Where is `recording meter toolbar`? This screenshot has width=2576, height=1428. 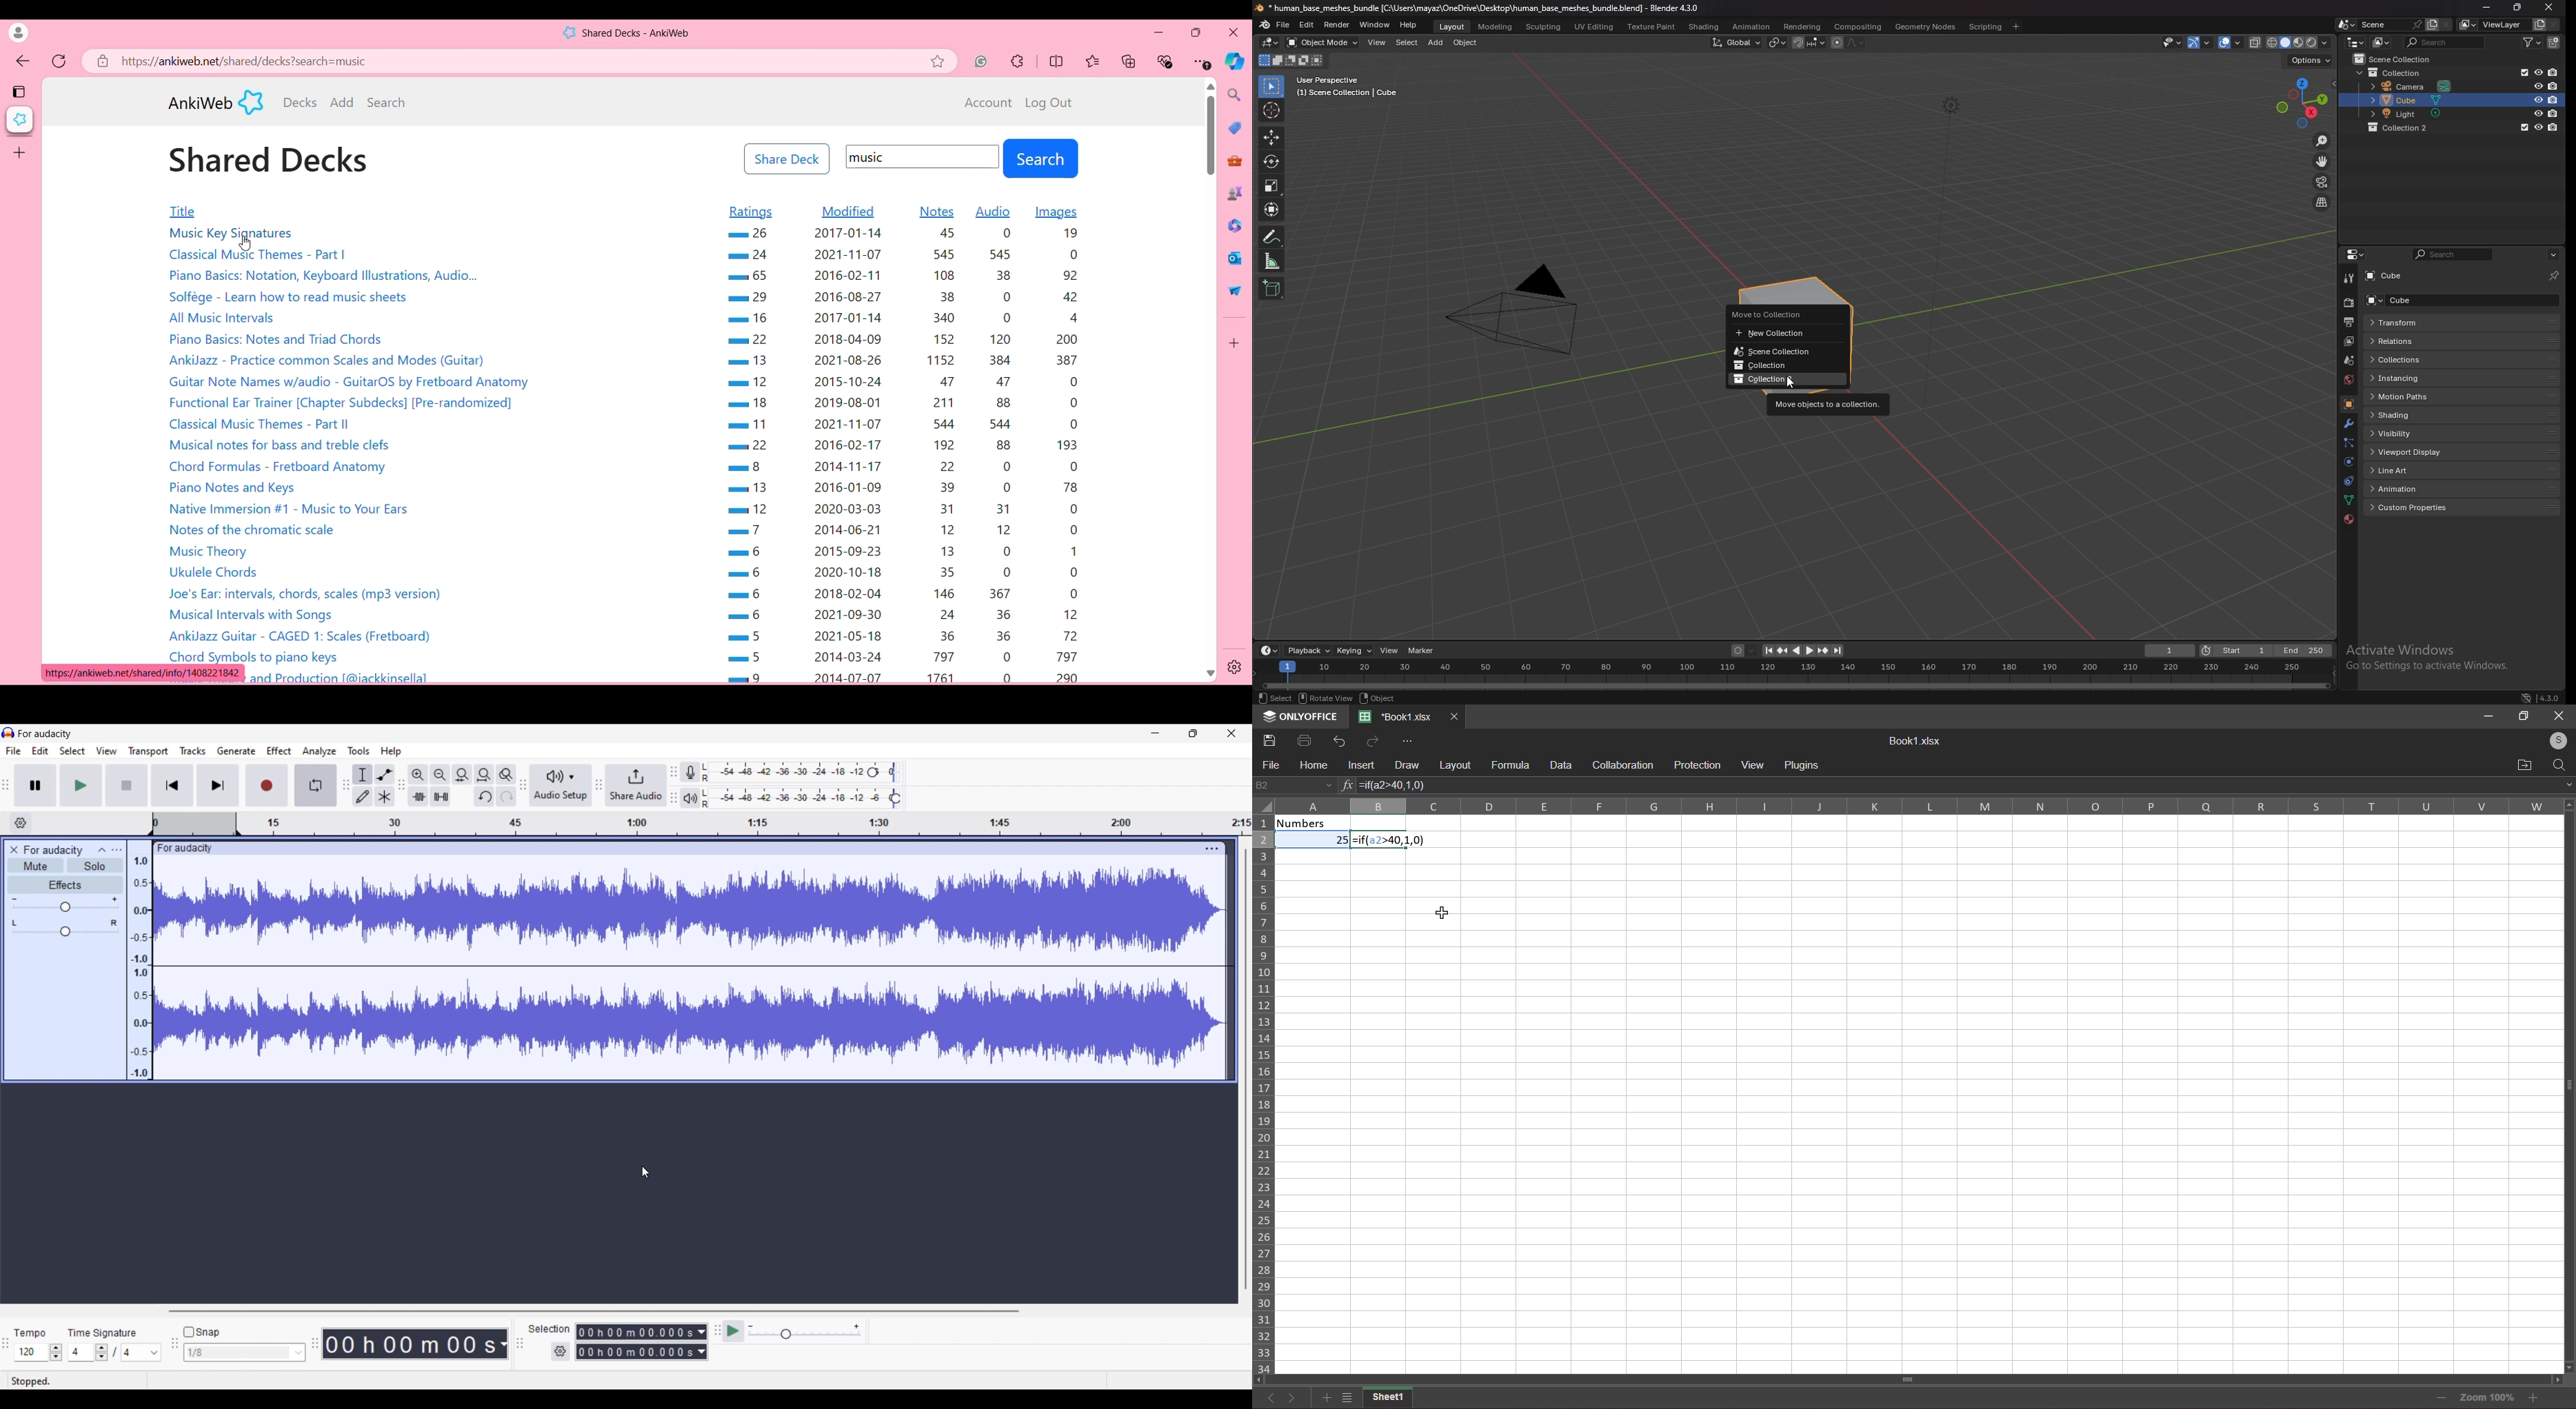
recording meter toolbar is located at coordinates (674, 767).